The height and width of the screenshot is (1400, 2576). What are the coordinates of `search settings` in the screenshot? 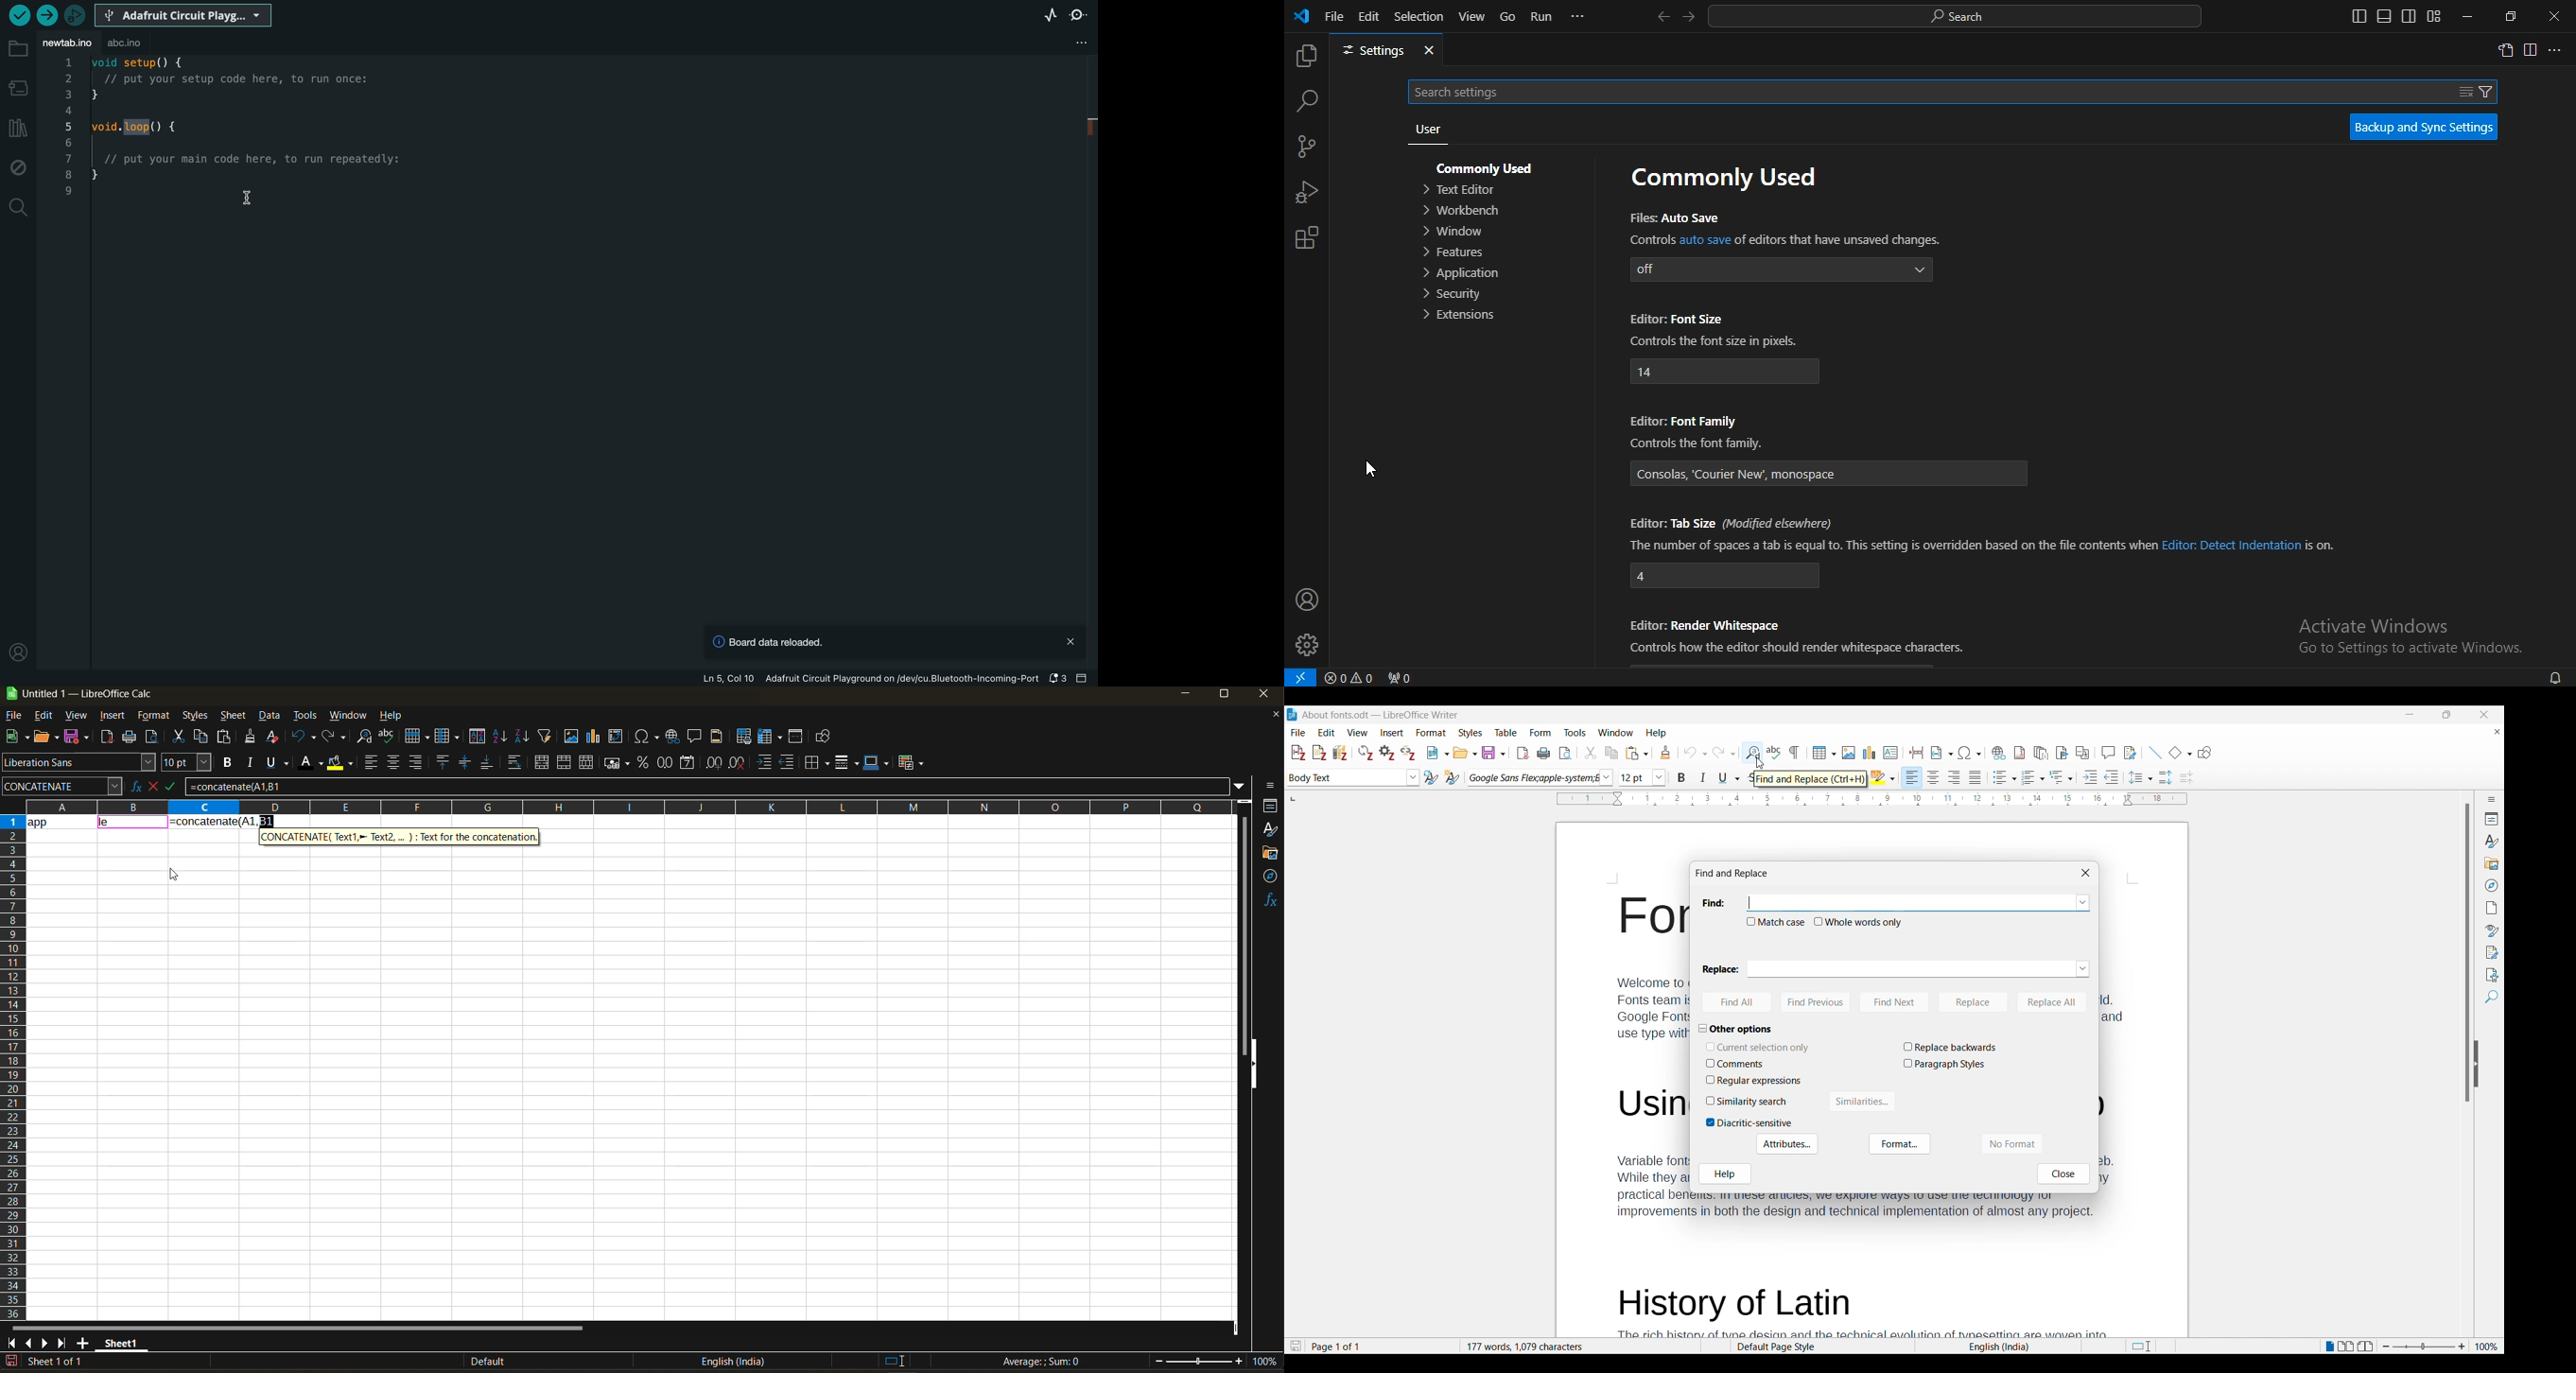 It's located at (1959, 90).